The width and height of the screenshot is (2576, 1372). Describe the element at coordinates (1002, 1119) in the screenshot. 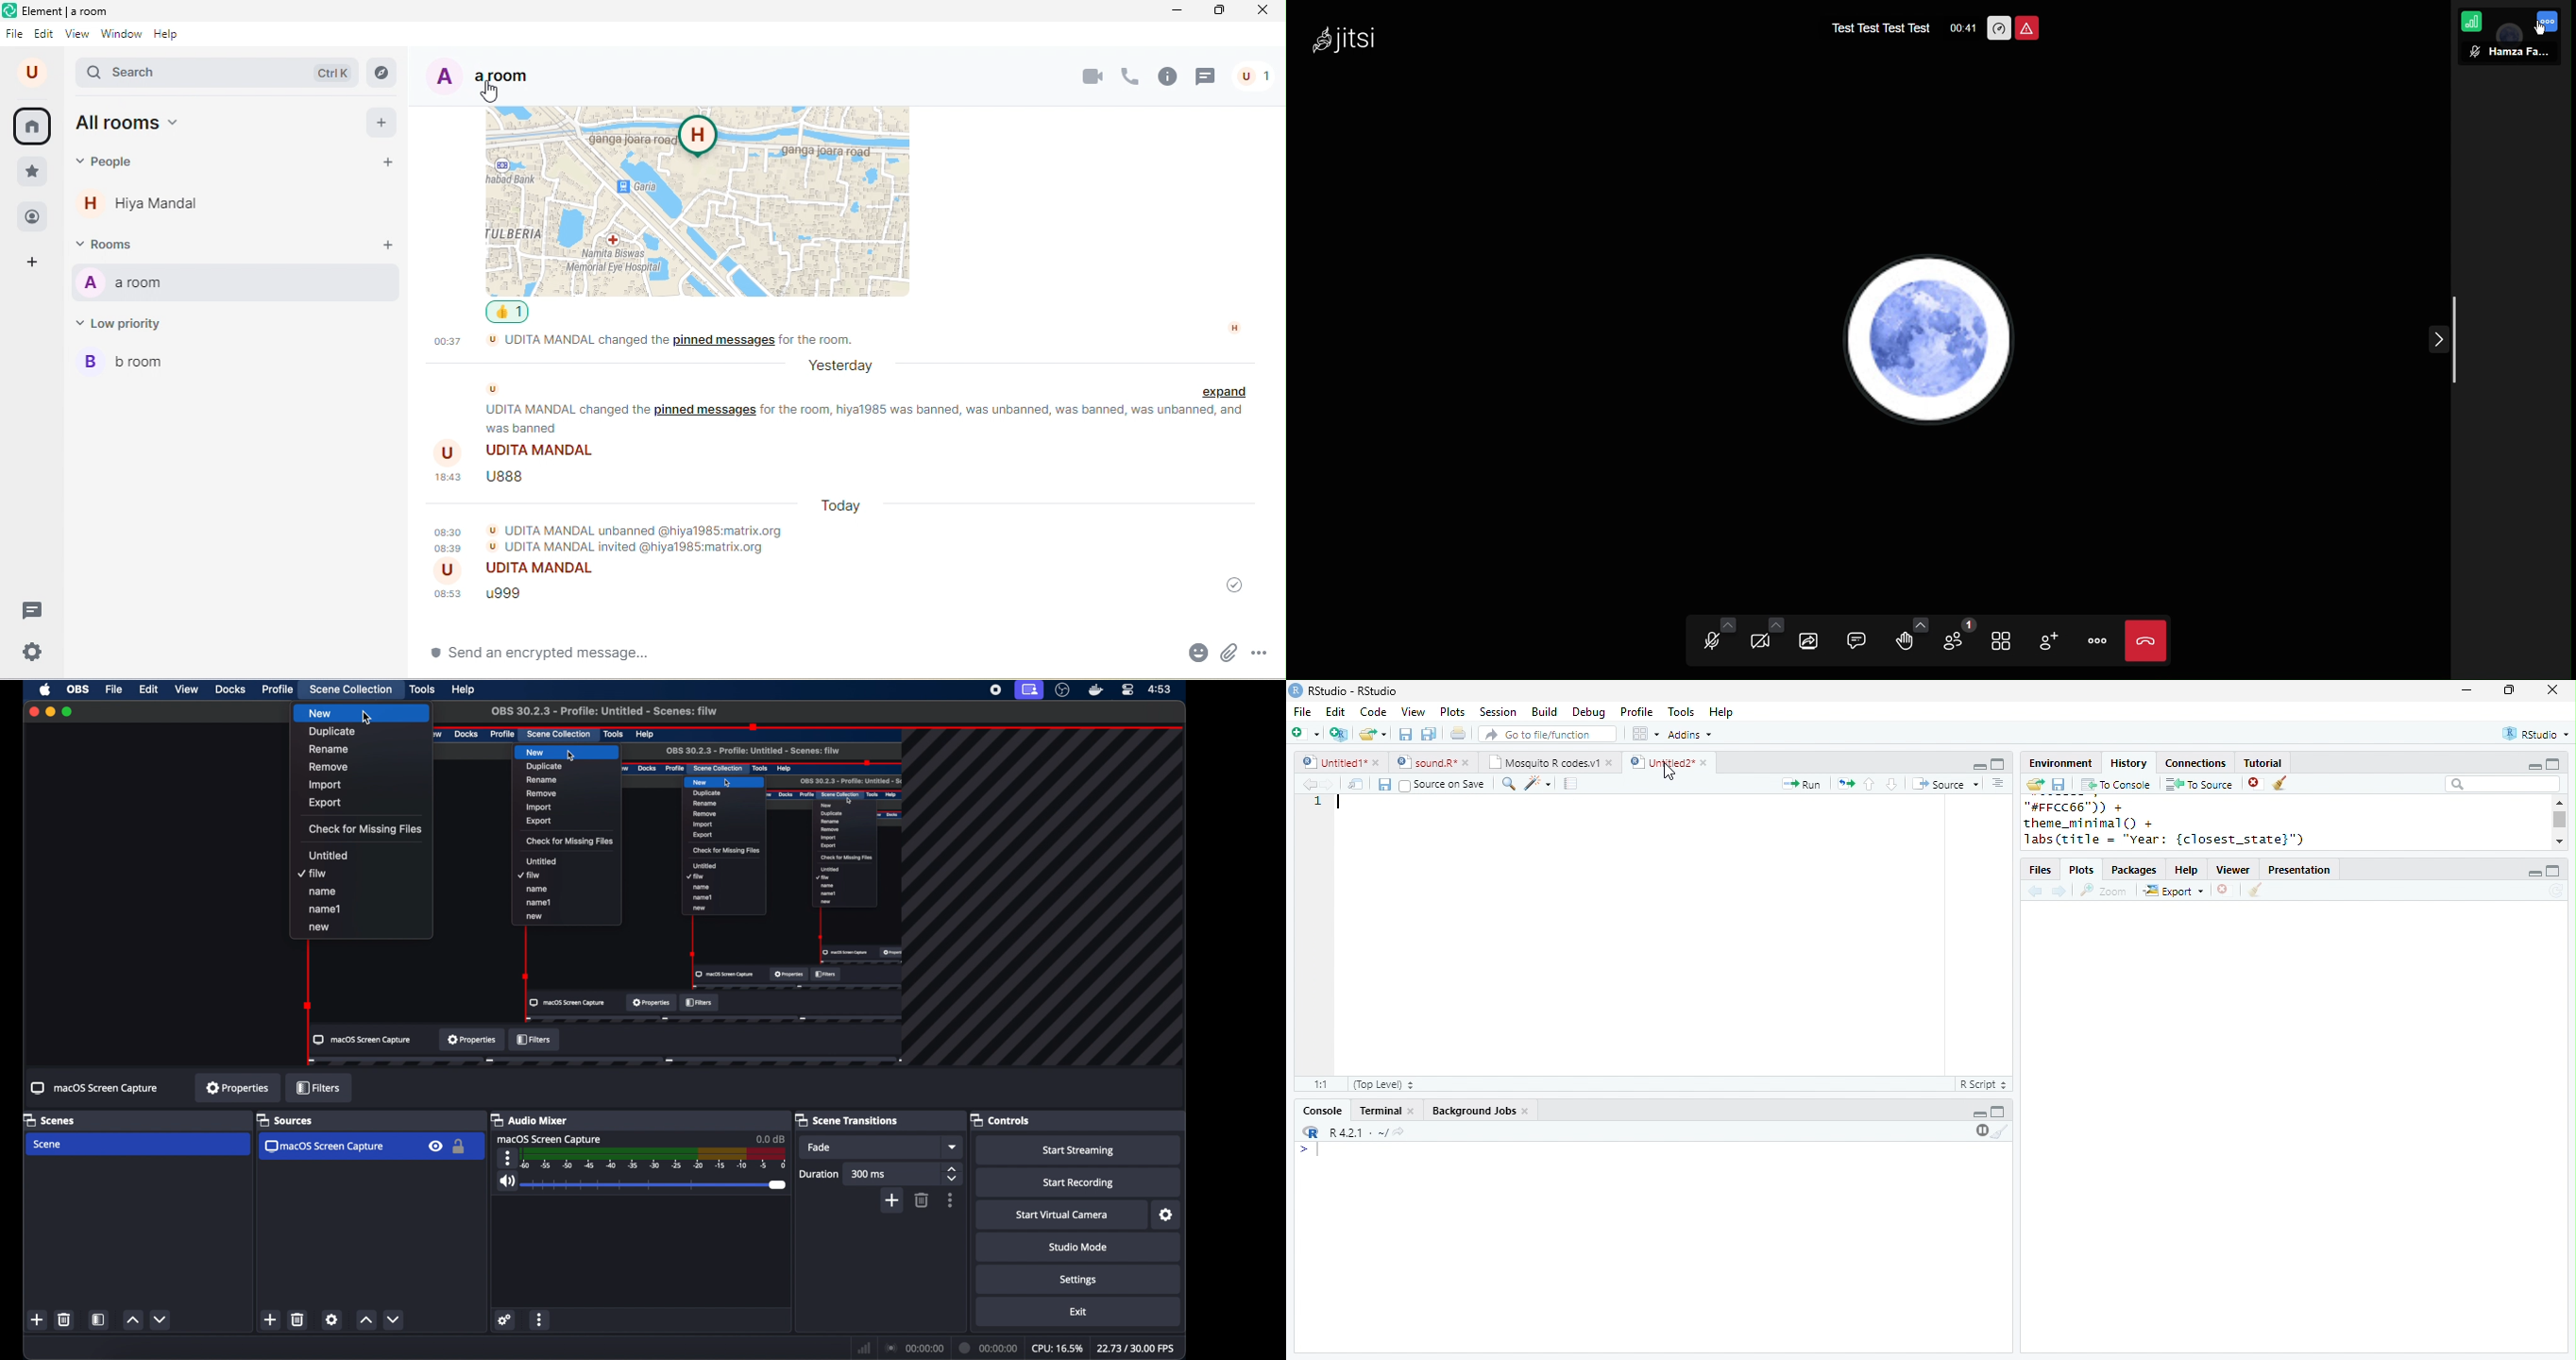

I see `controls` at that location.